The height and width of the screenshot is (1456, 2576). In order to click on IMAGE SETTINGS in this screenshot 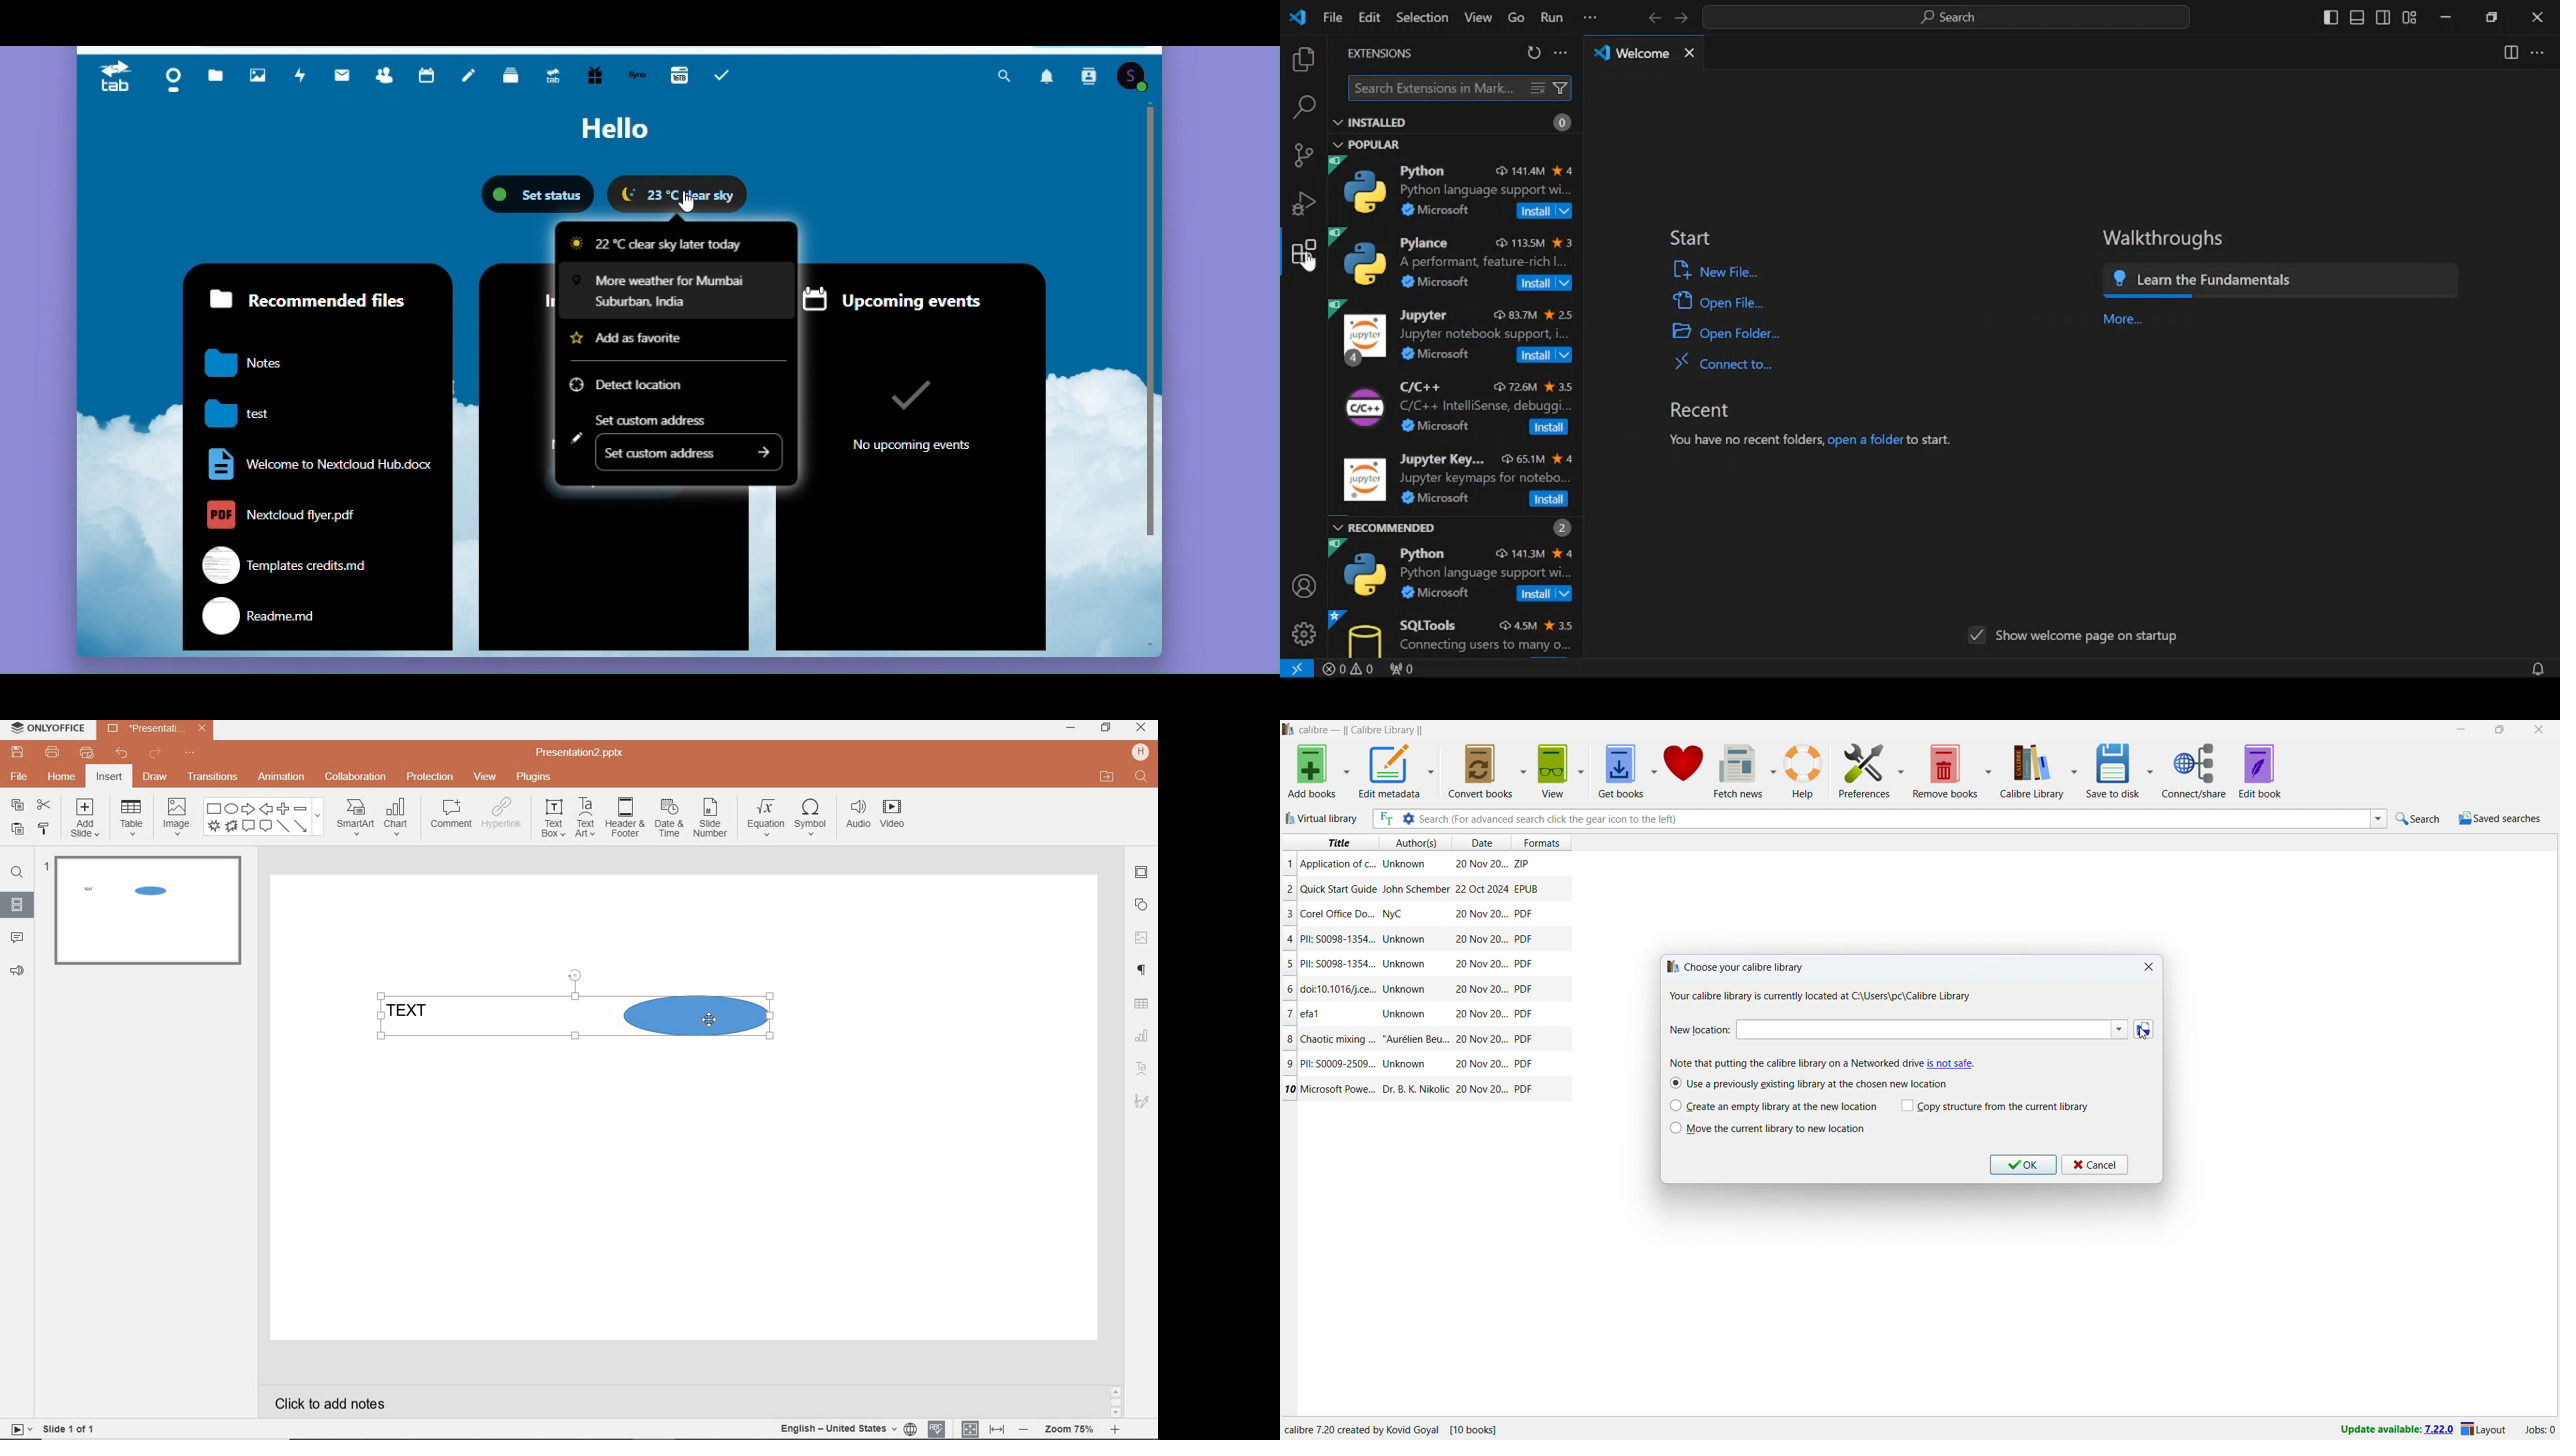, I will do `click(1142, 937)`.